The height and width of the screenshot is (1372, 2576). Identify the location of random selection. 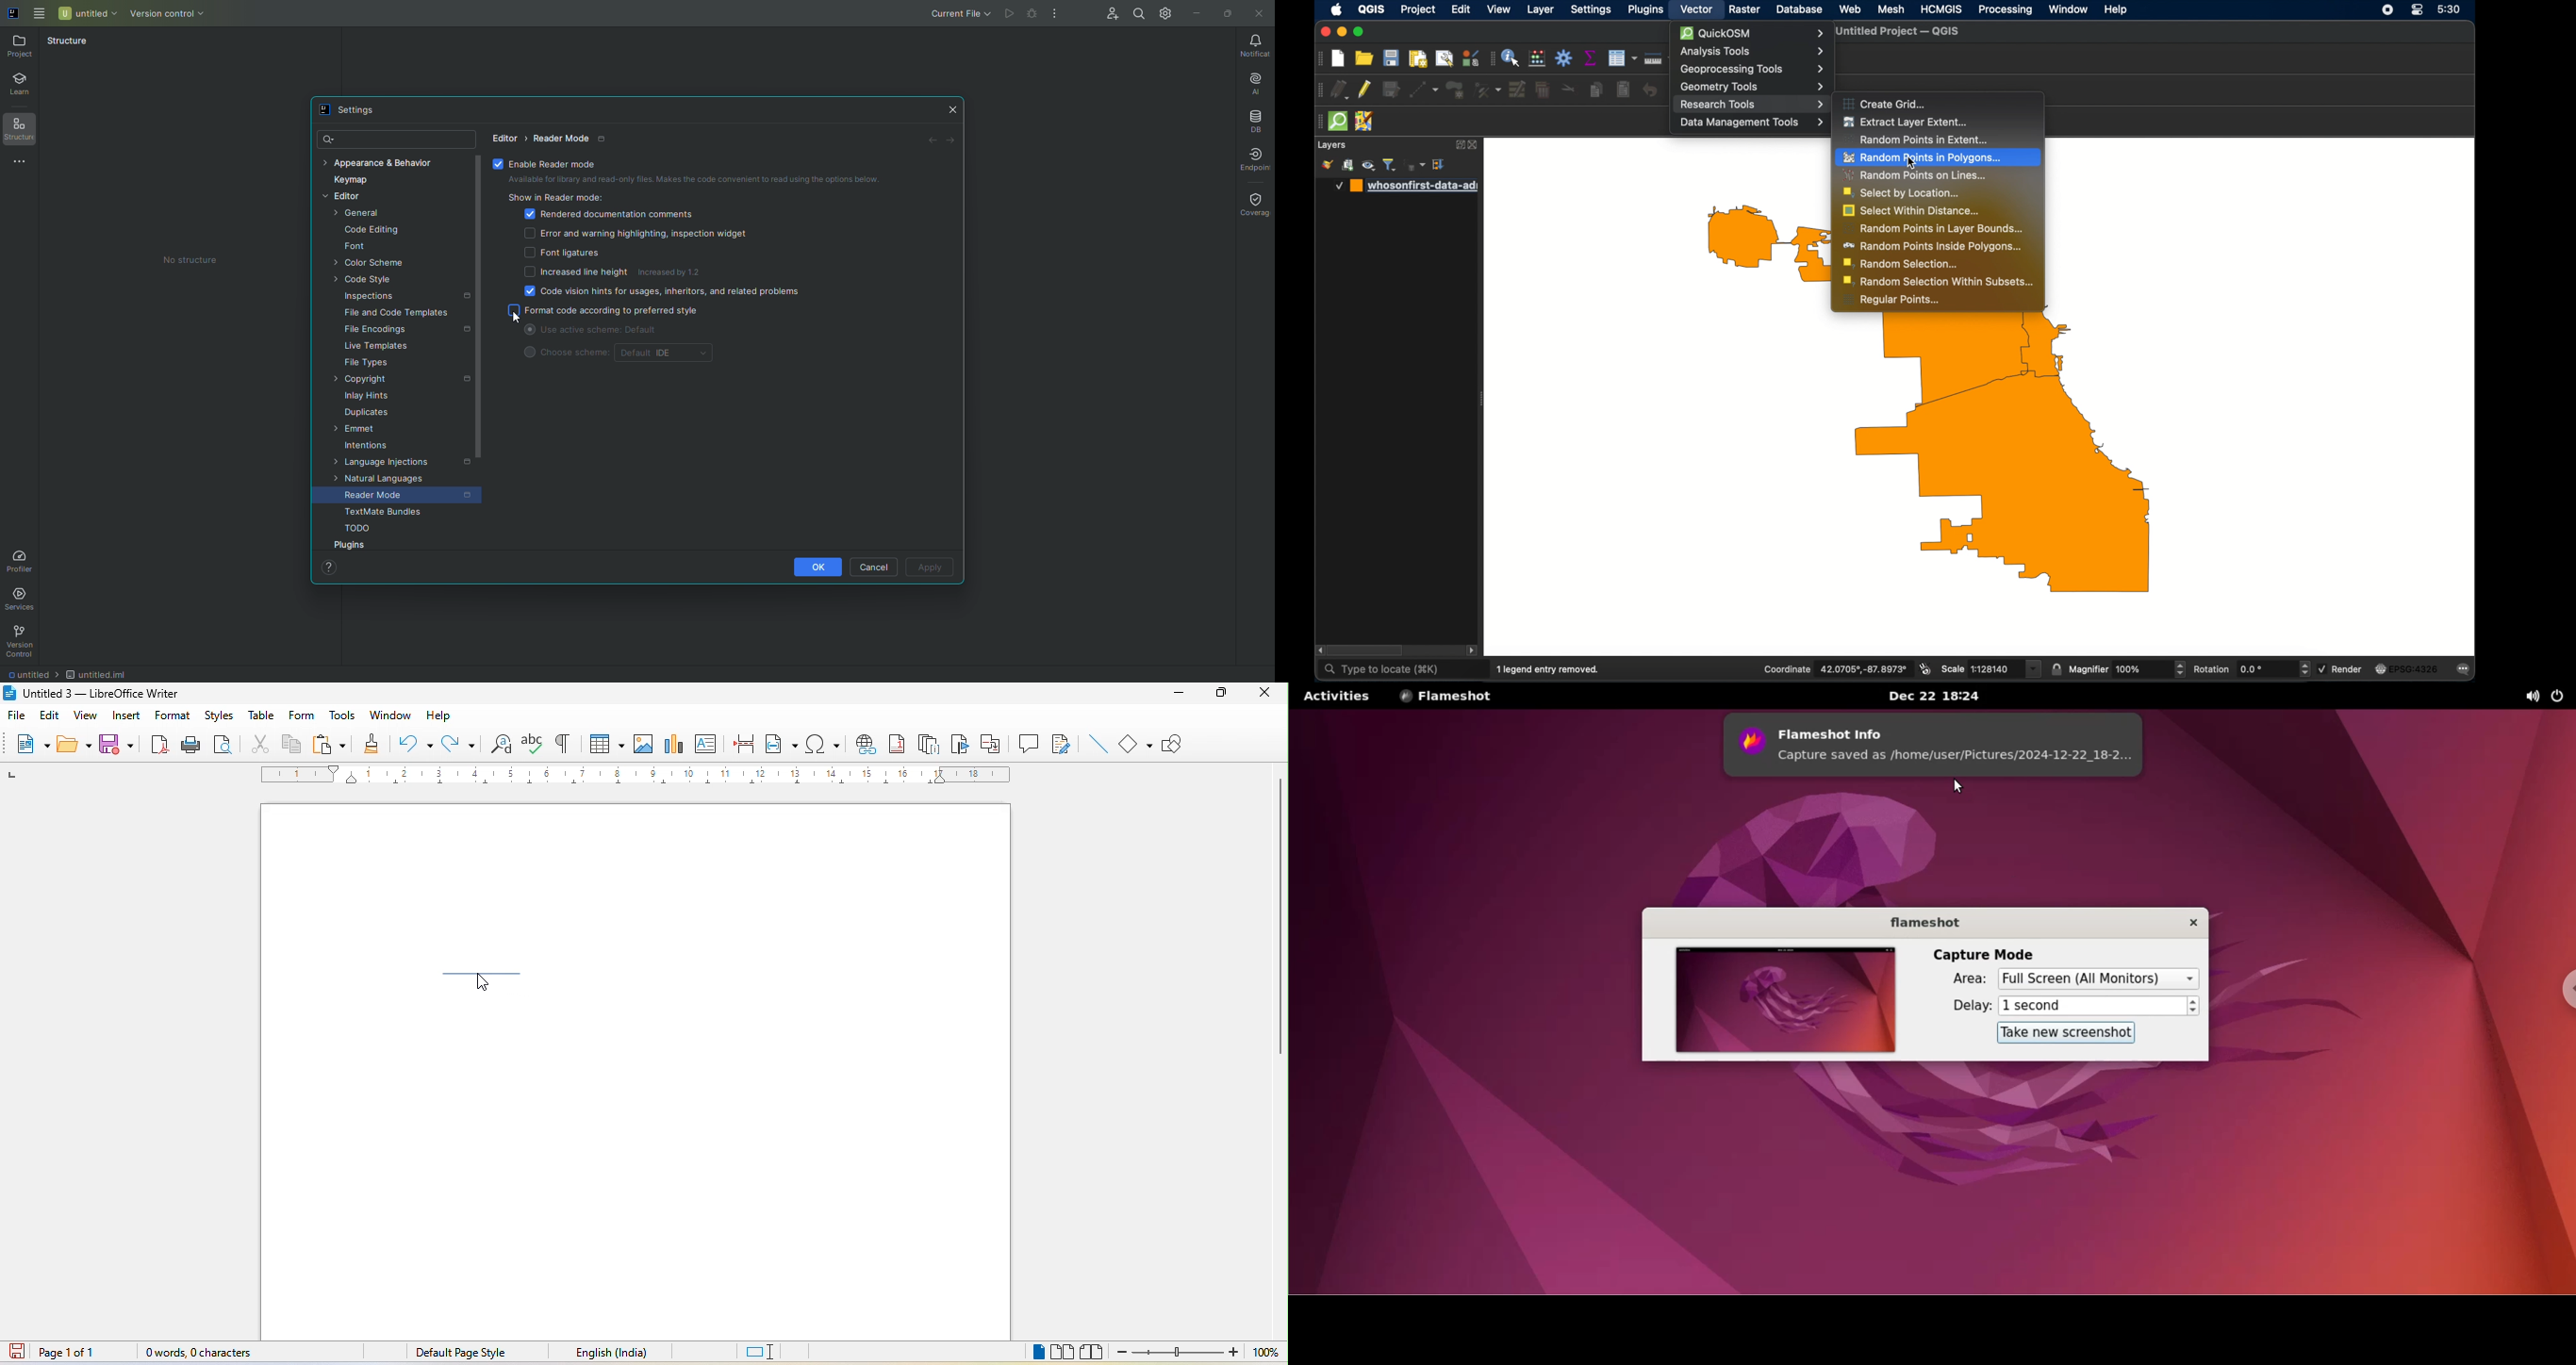
(1902, 264).